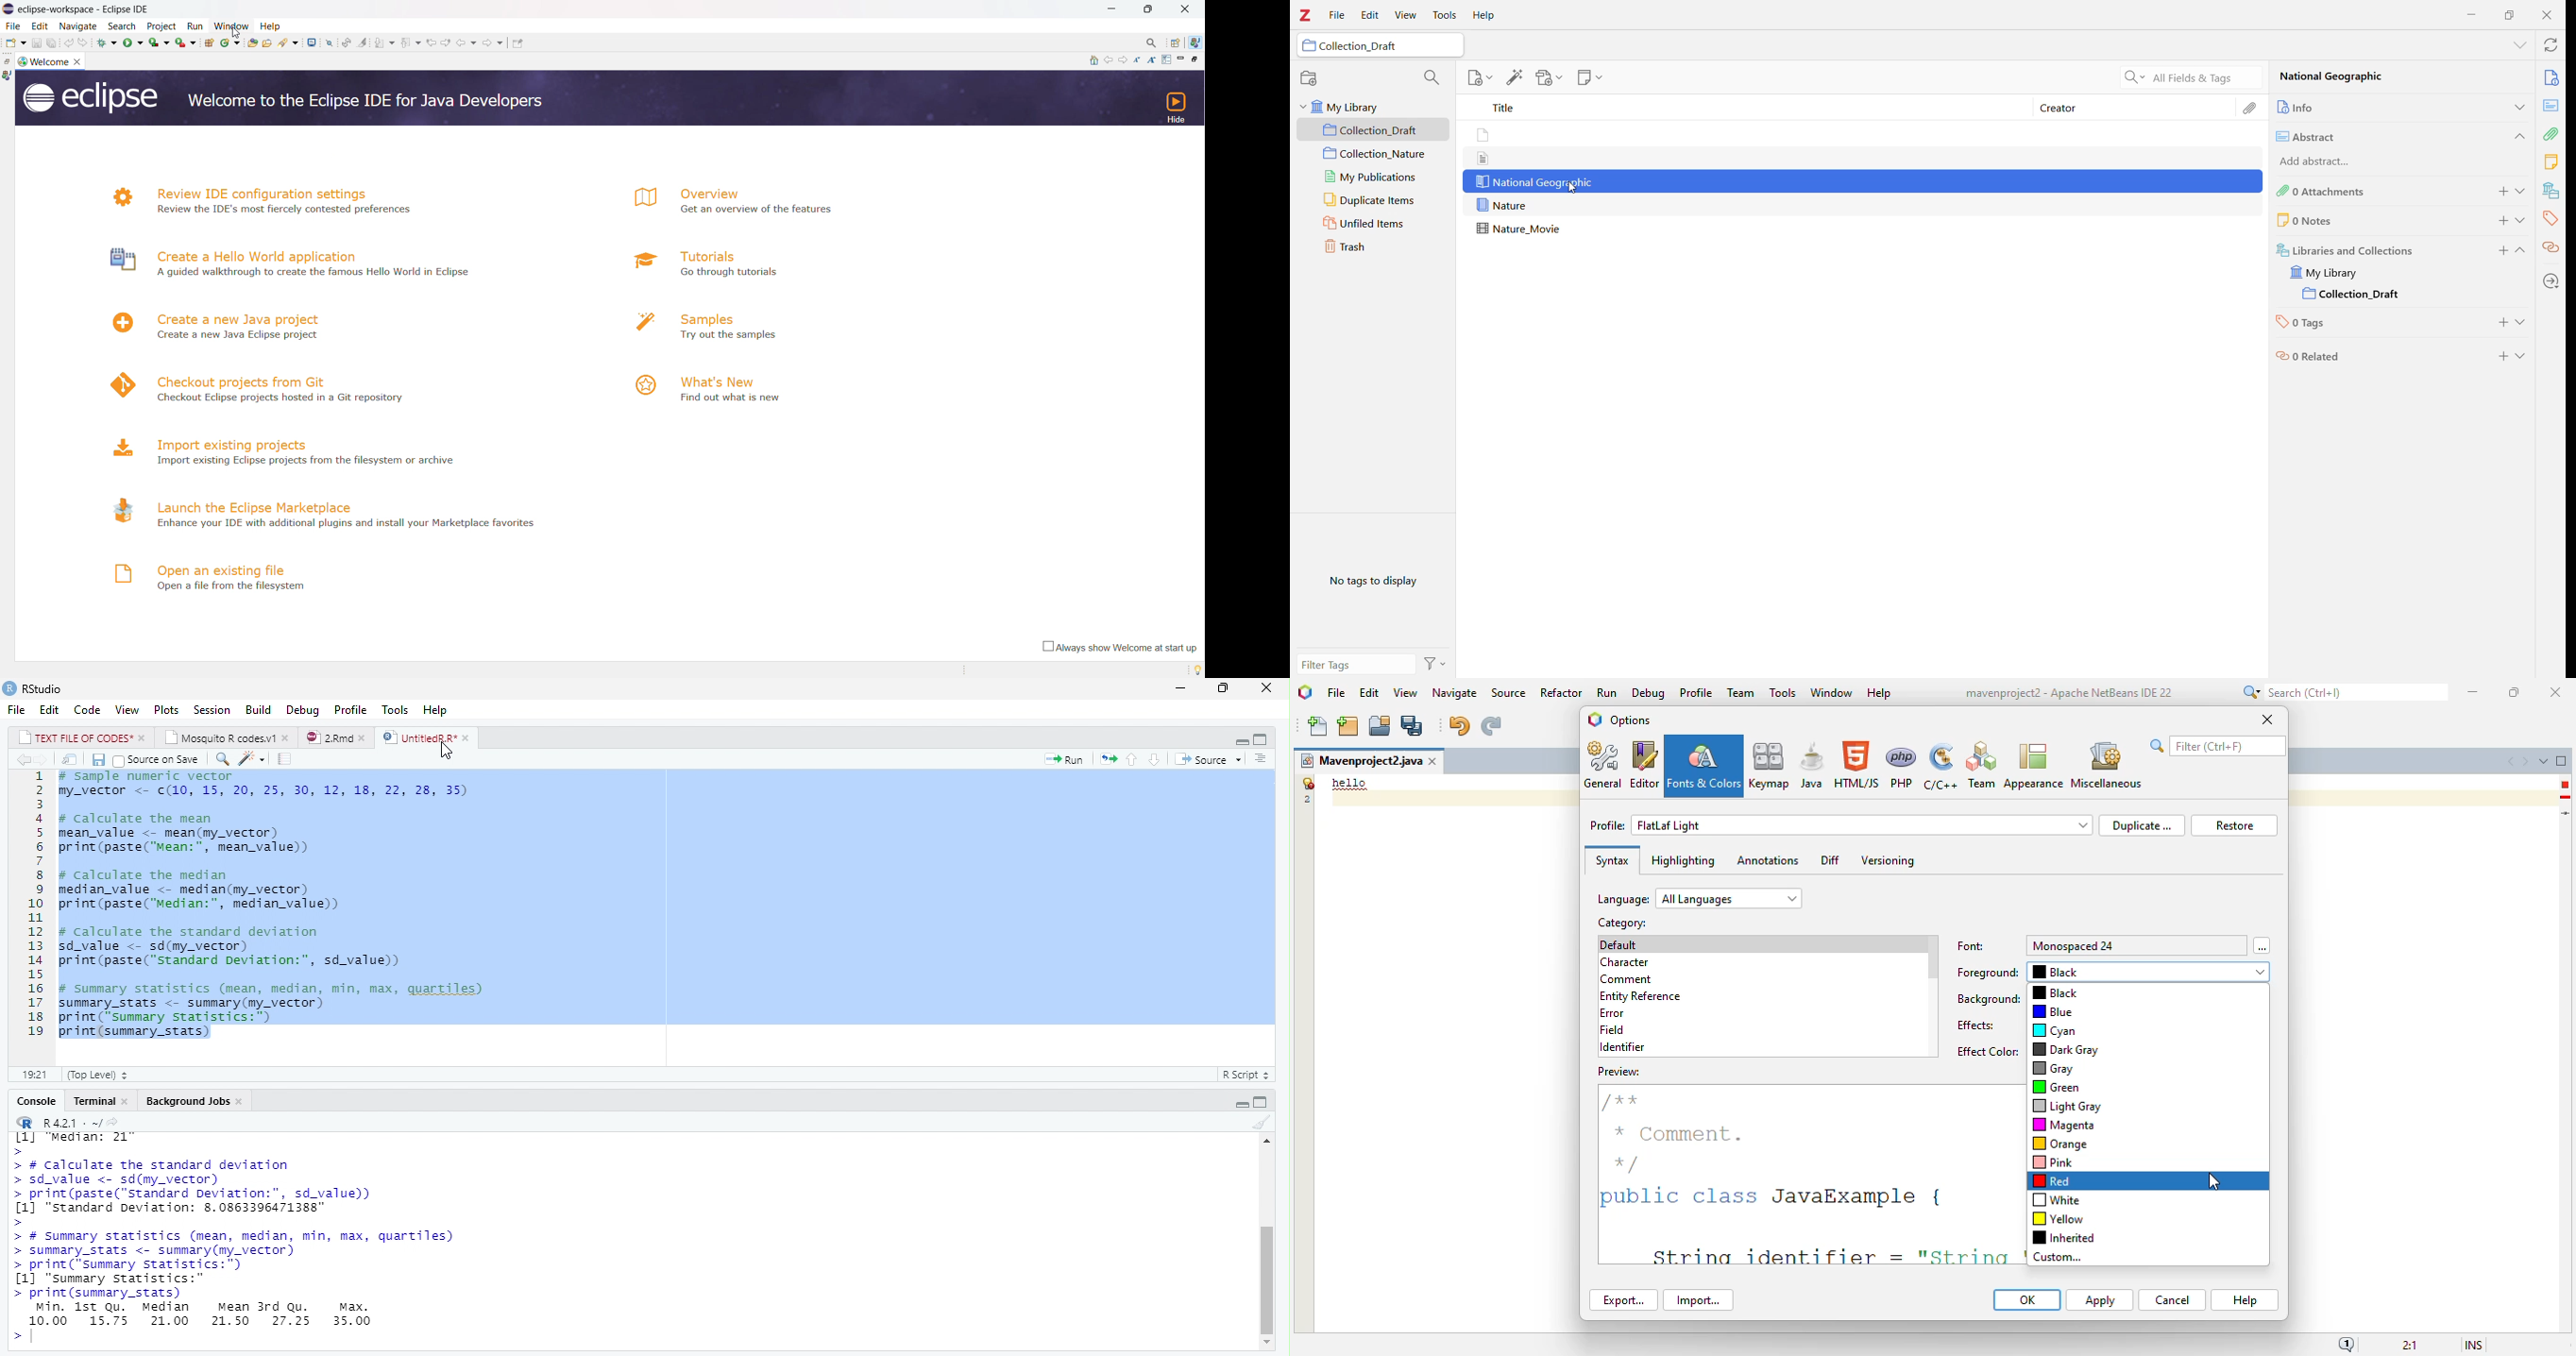  I want to click on annotations, so click(1767, 860).